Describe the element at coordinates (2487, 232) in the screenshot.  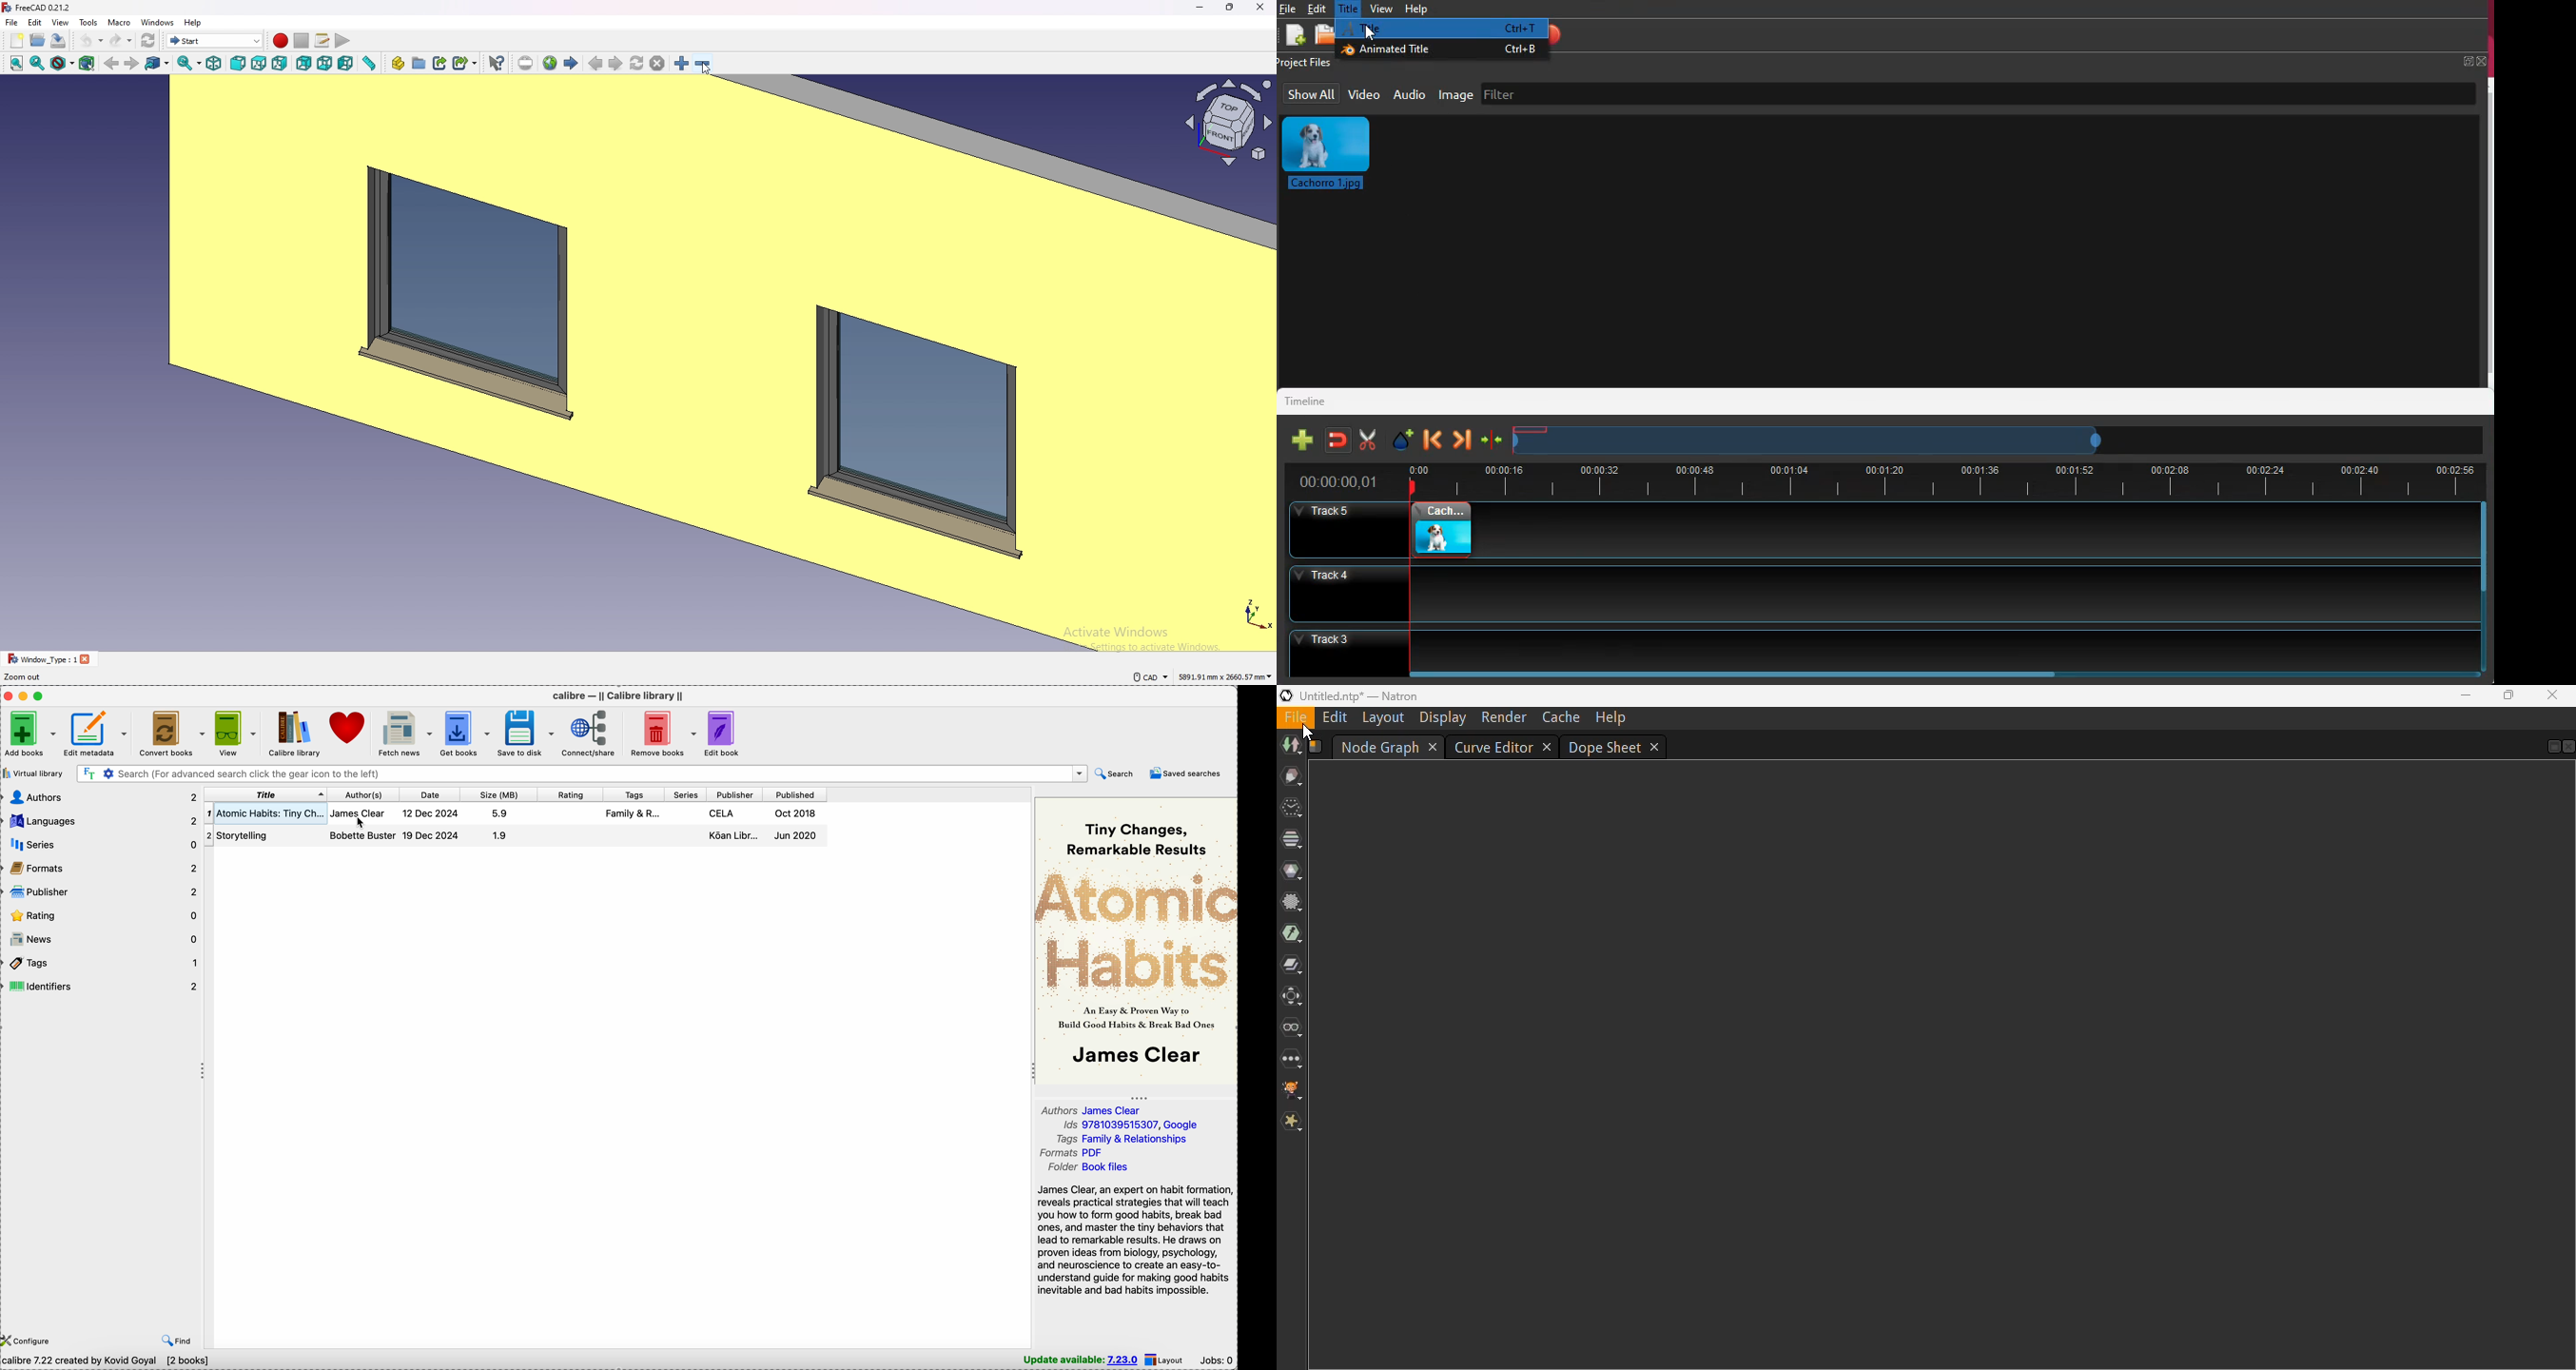
I see `vertical scroll bar` at that location.